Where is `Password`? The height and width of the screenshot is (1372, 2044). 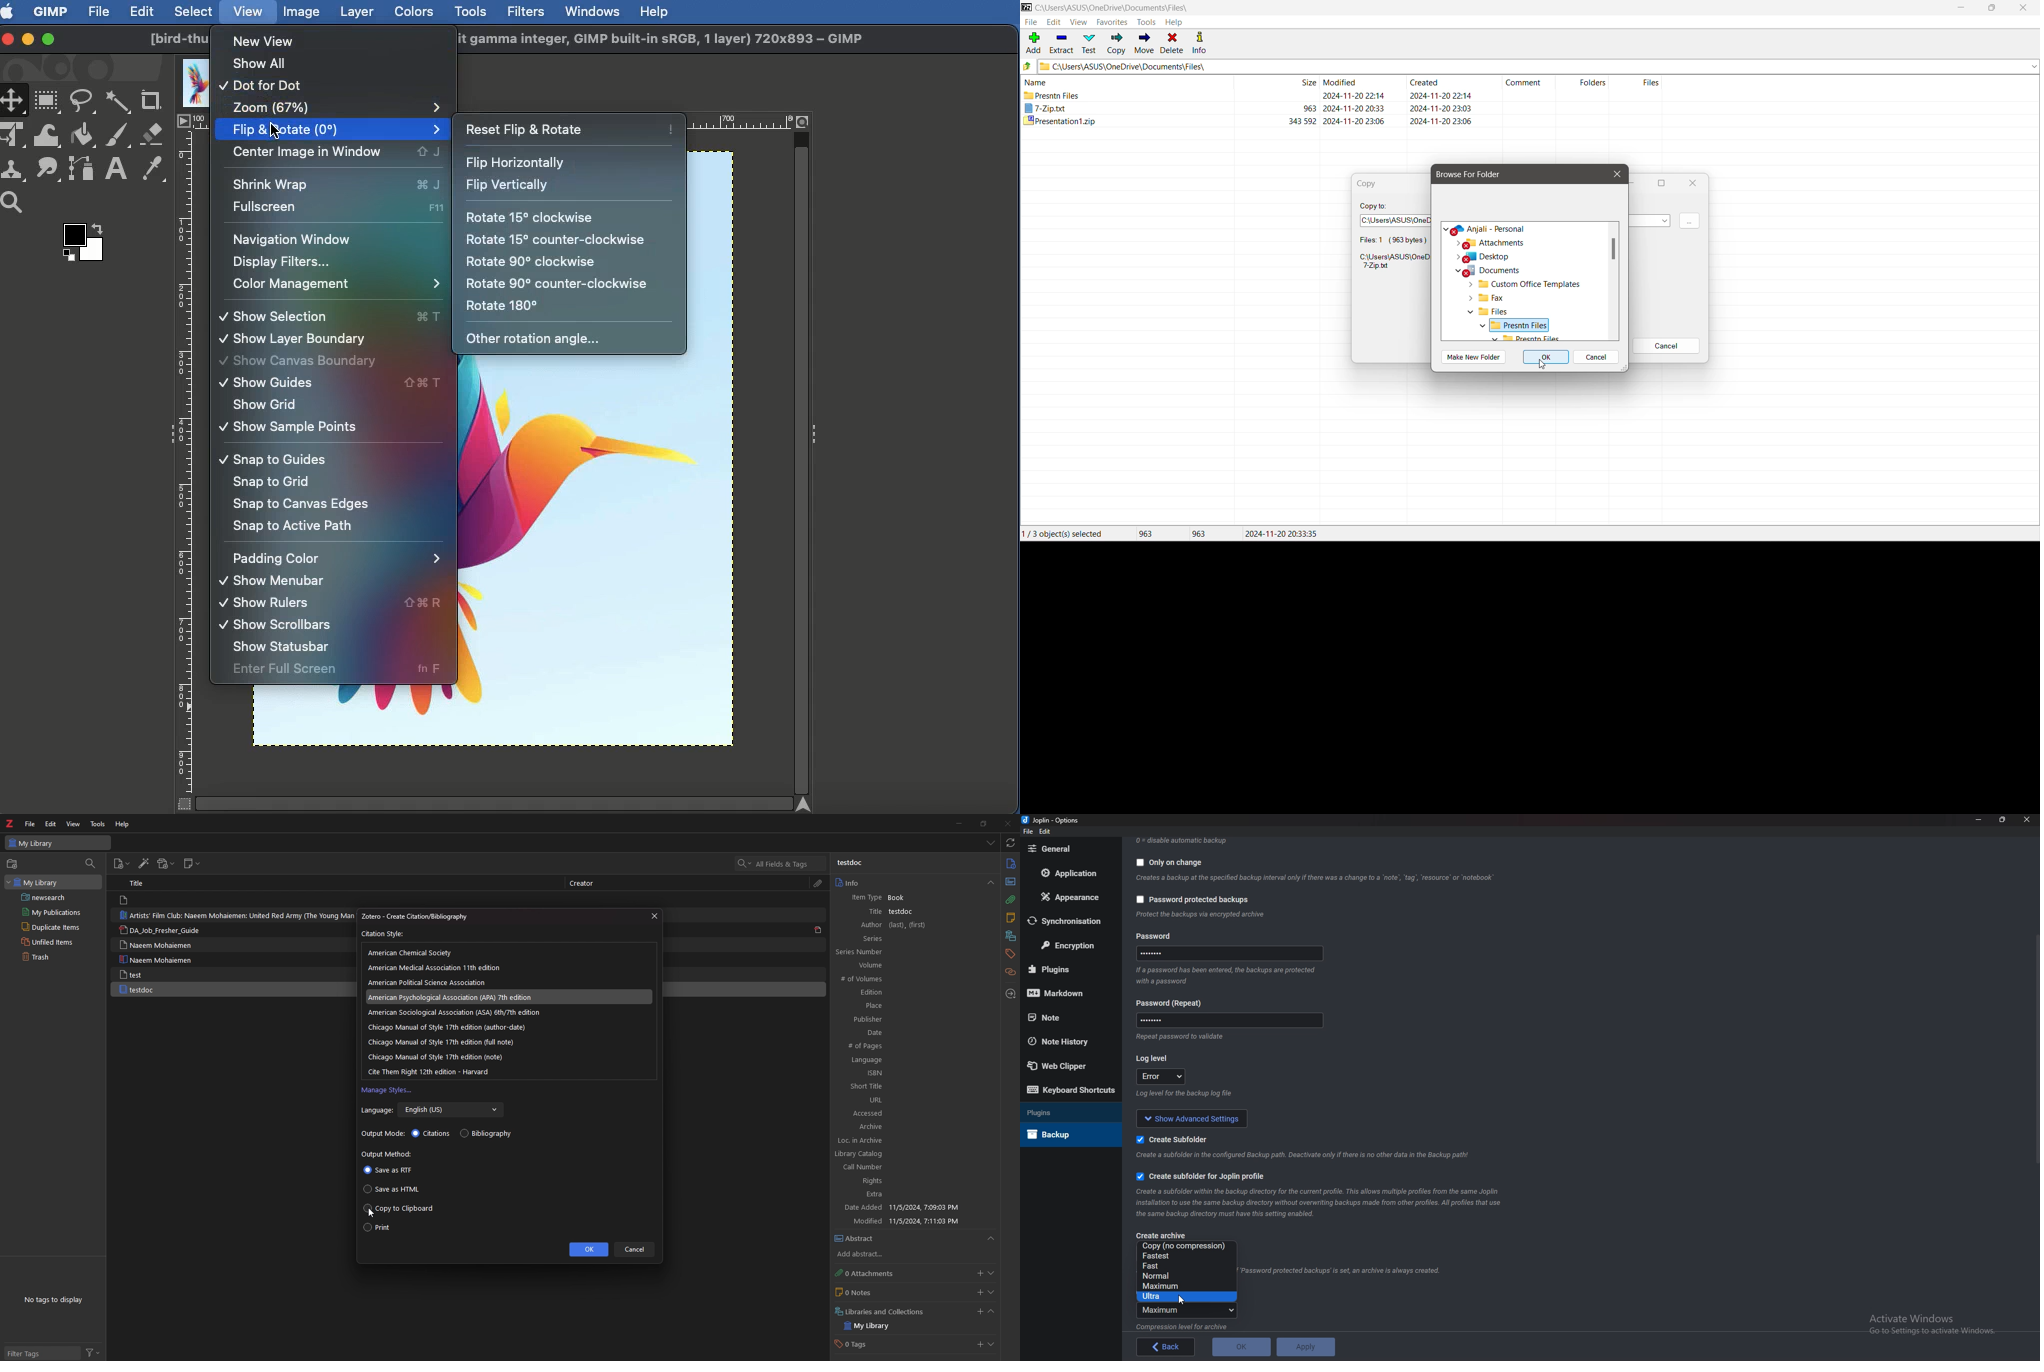 Password is located at coordinates (1229, 1020).